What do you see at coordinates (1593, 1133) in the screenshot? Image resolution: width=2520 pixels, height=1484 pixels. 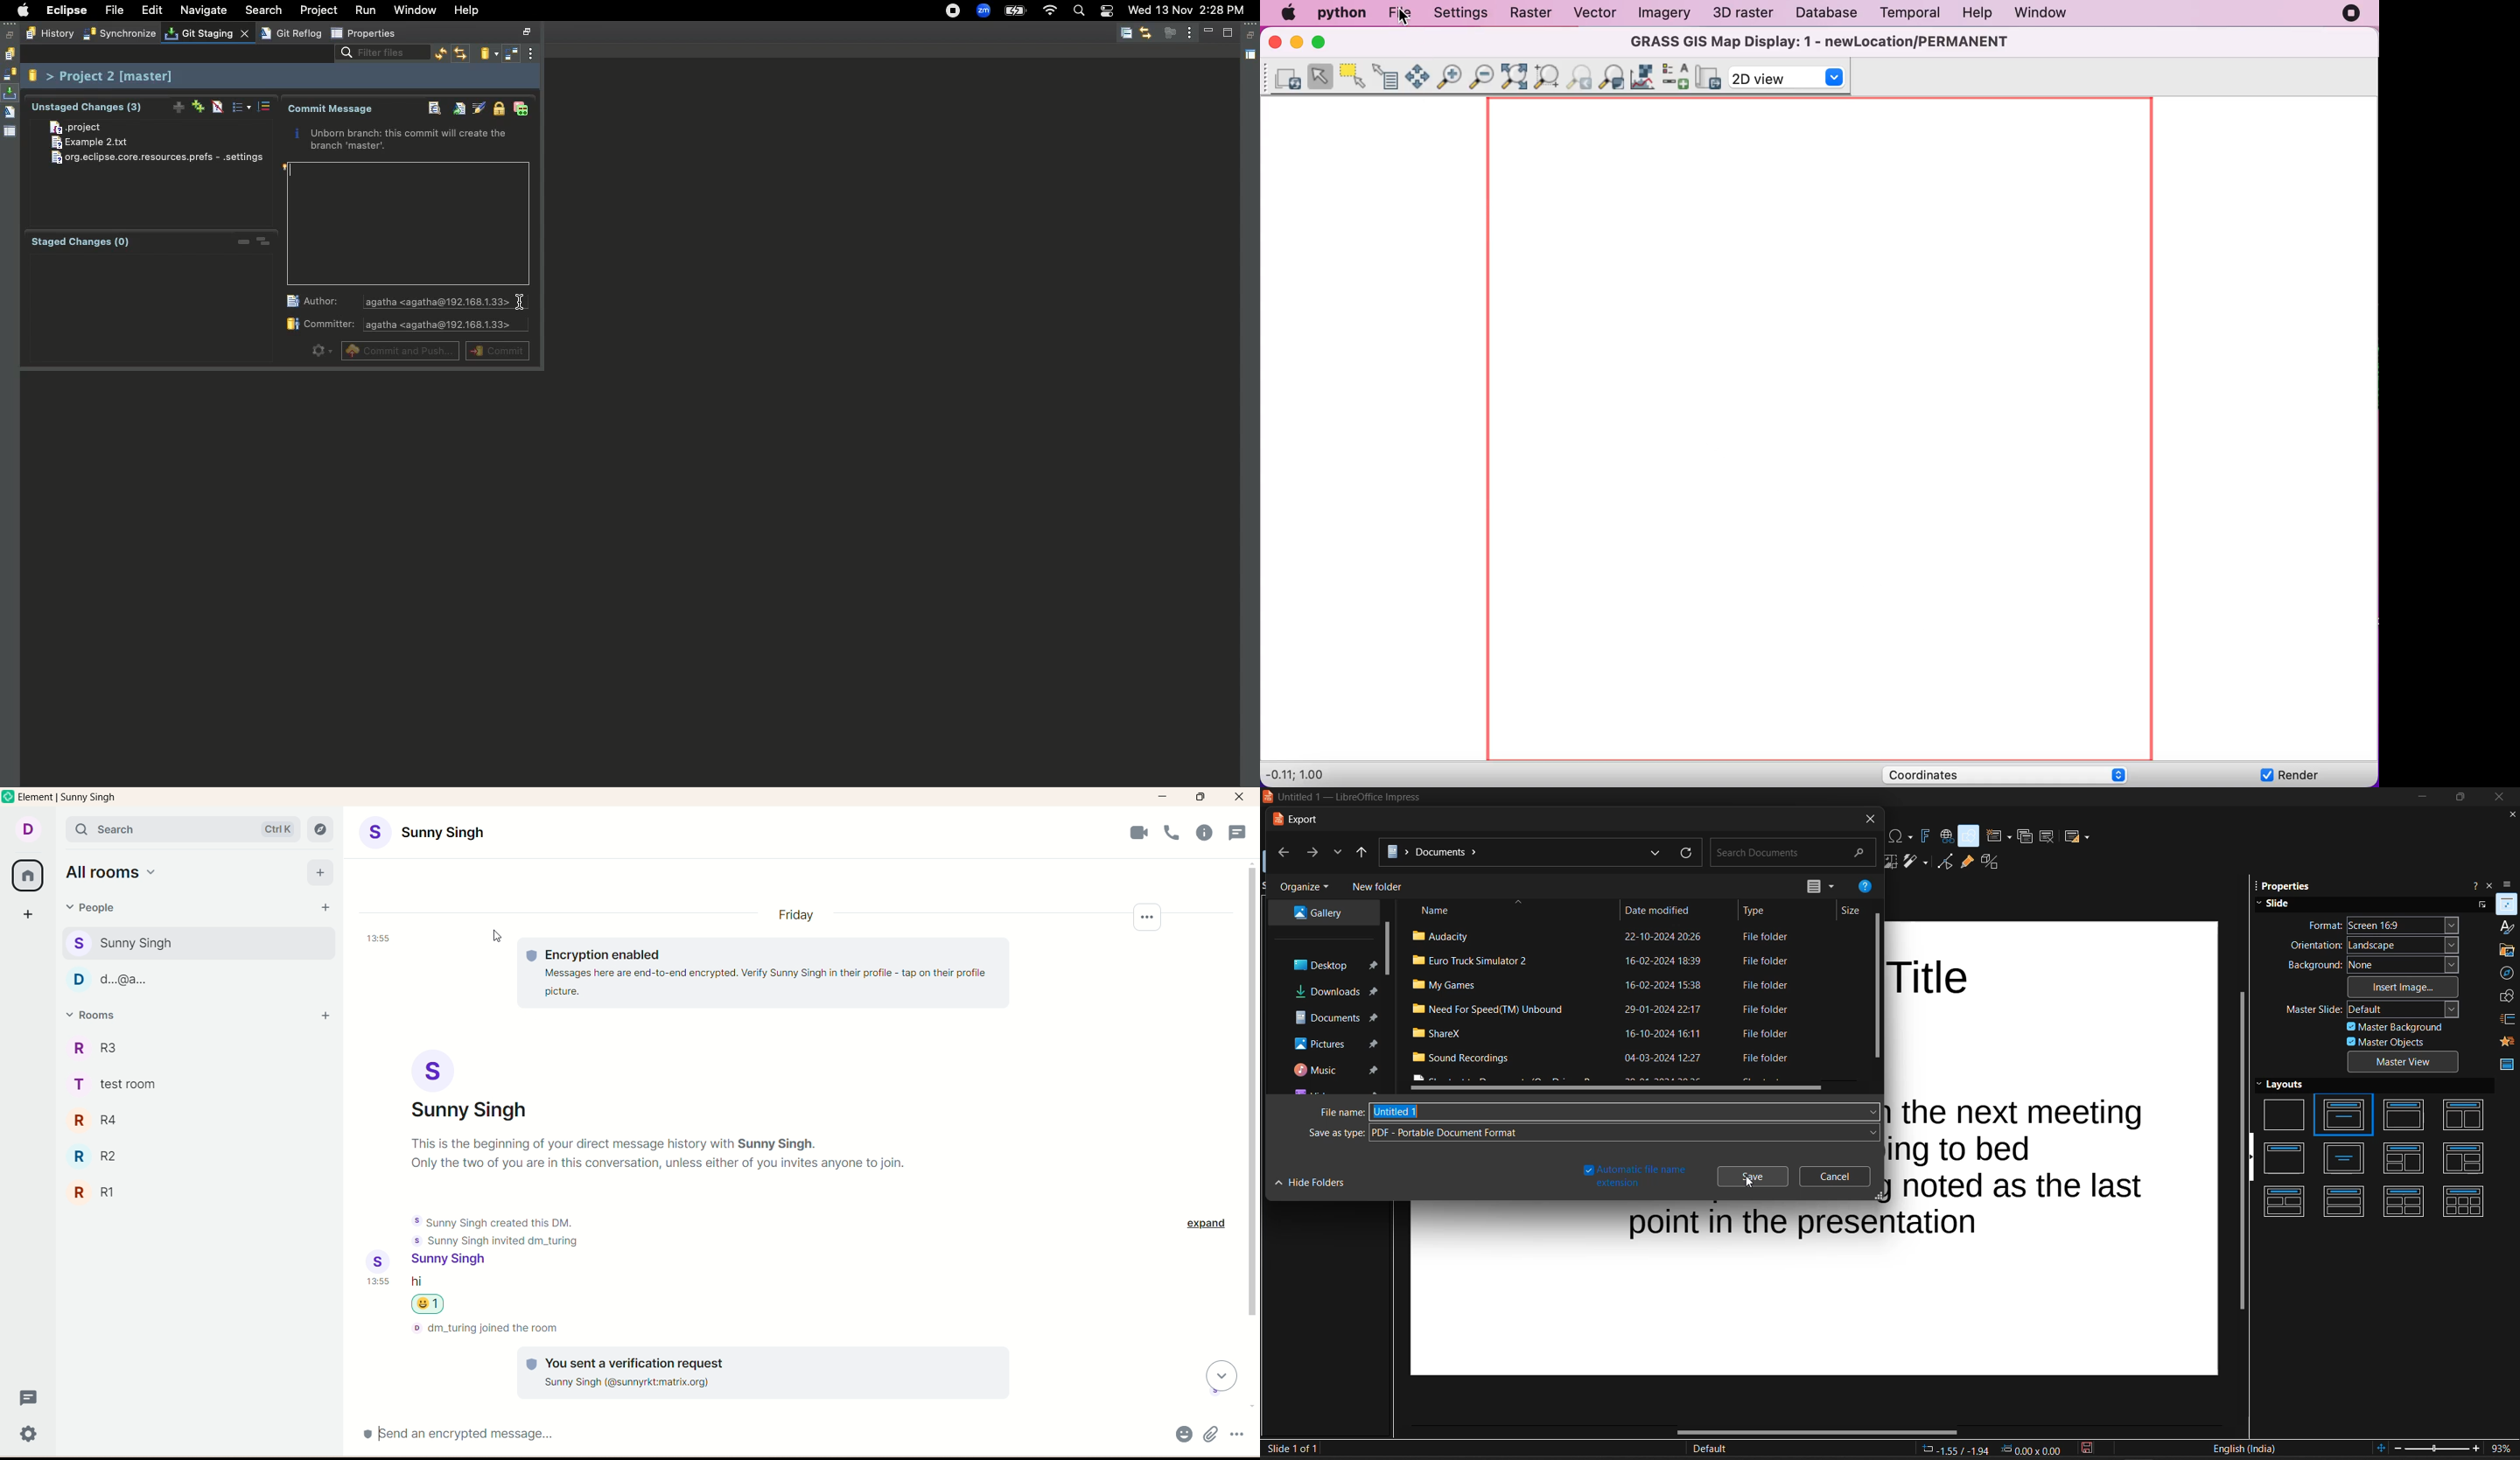 I see `save as type` at bounding box center [1593, 1133].